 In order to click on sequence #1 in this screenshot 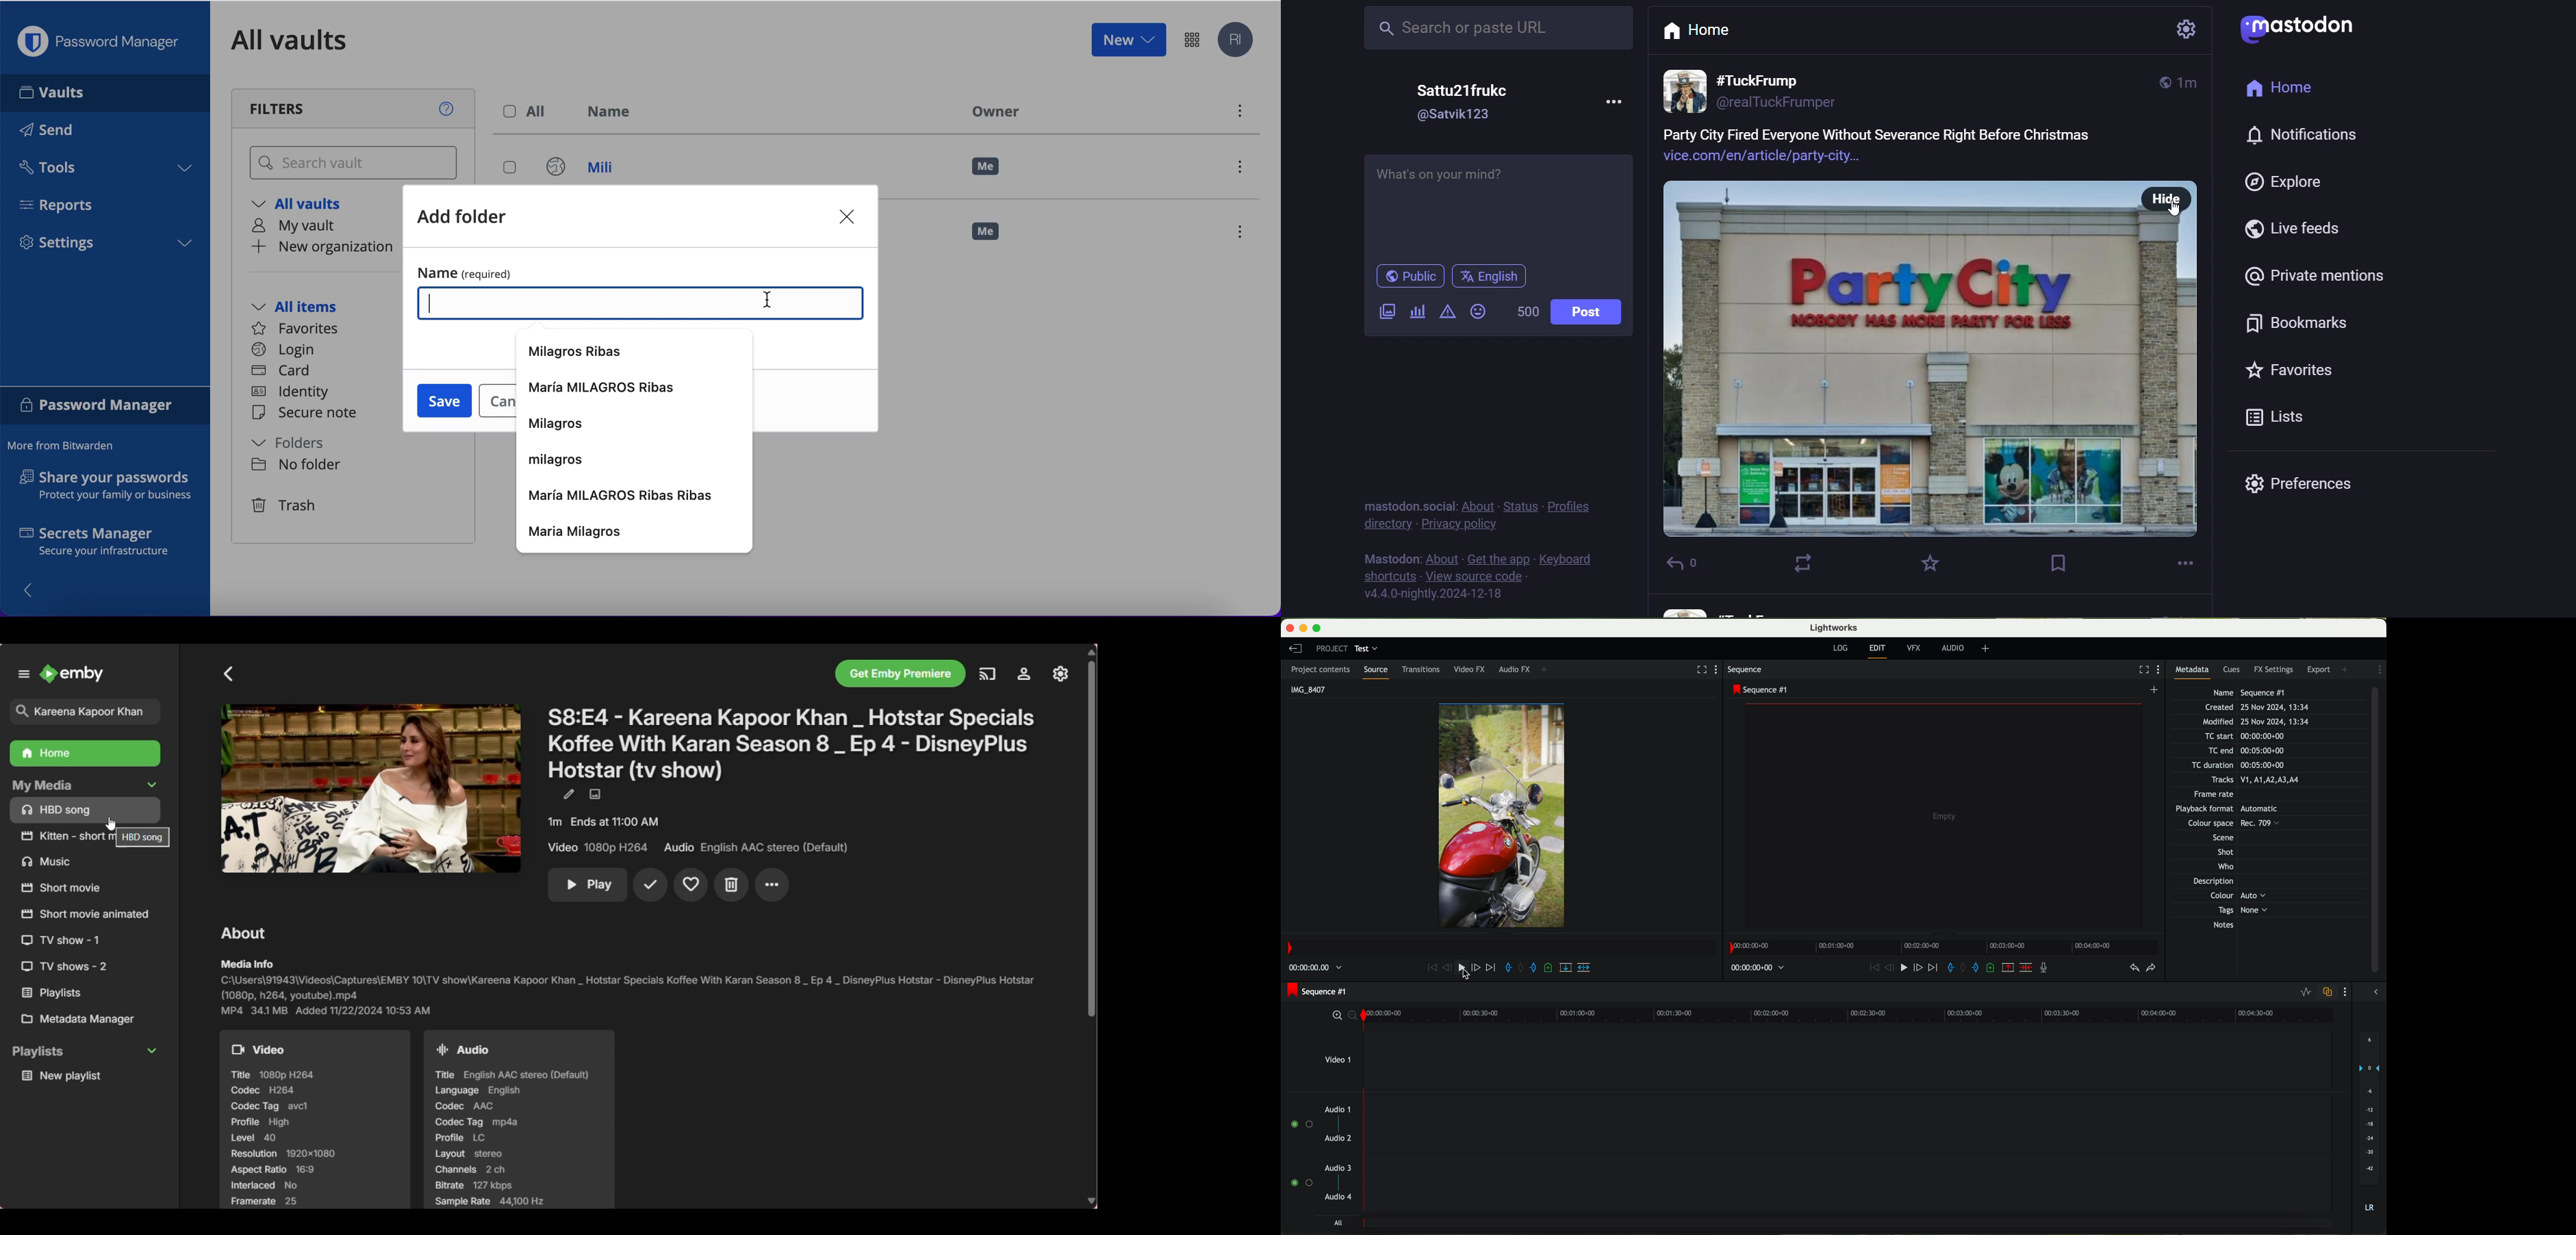, I will do `click(1318, 991)`.